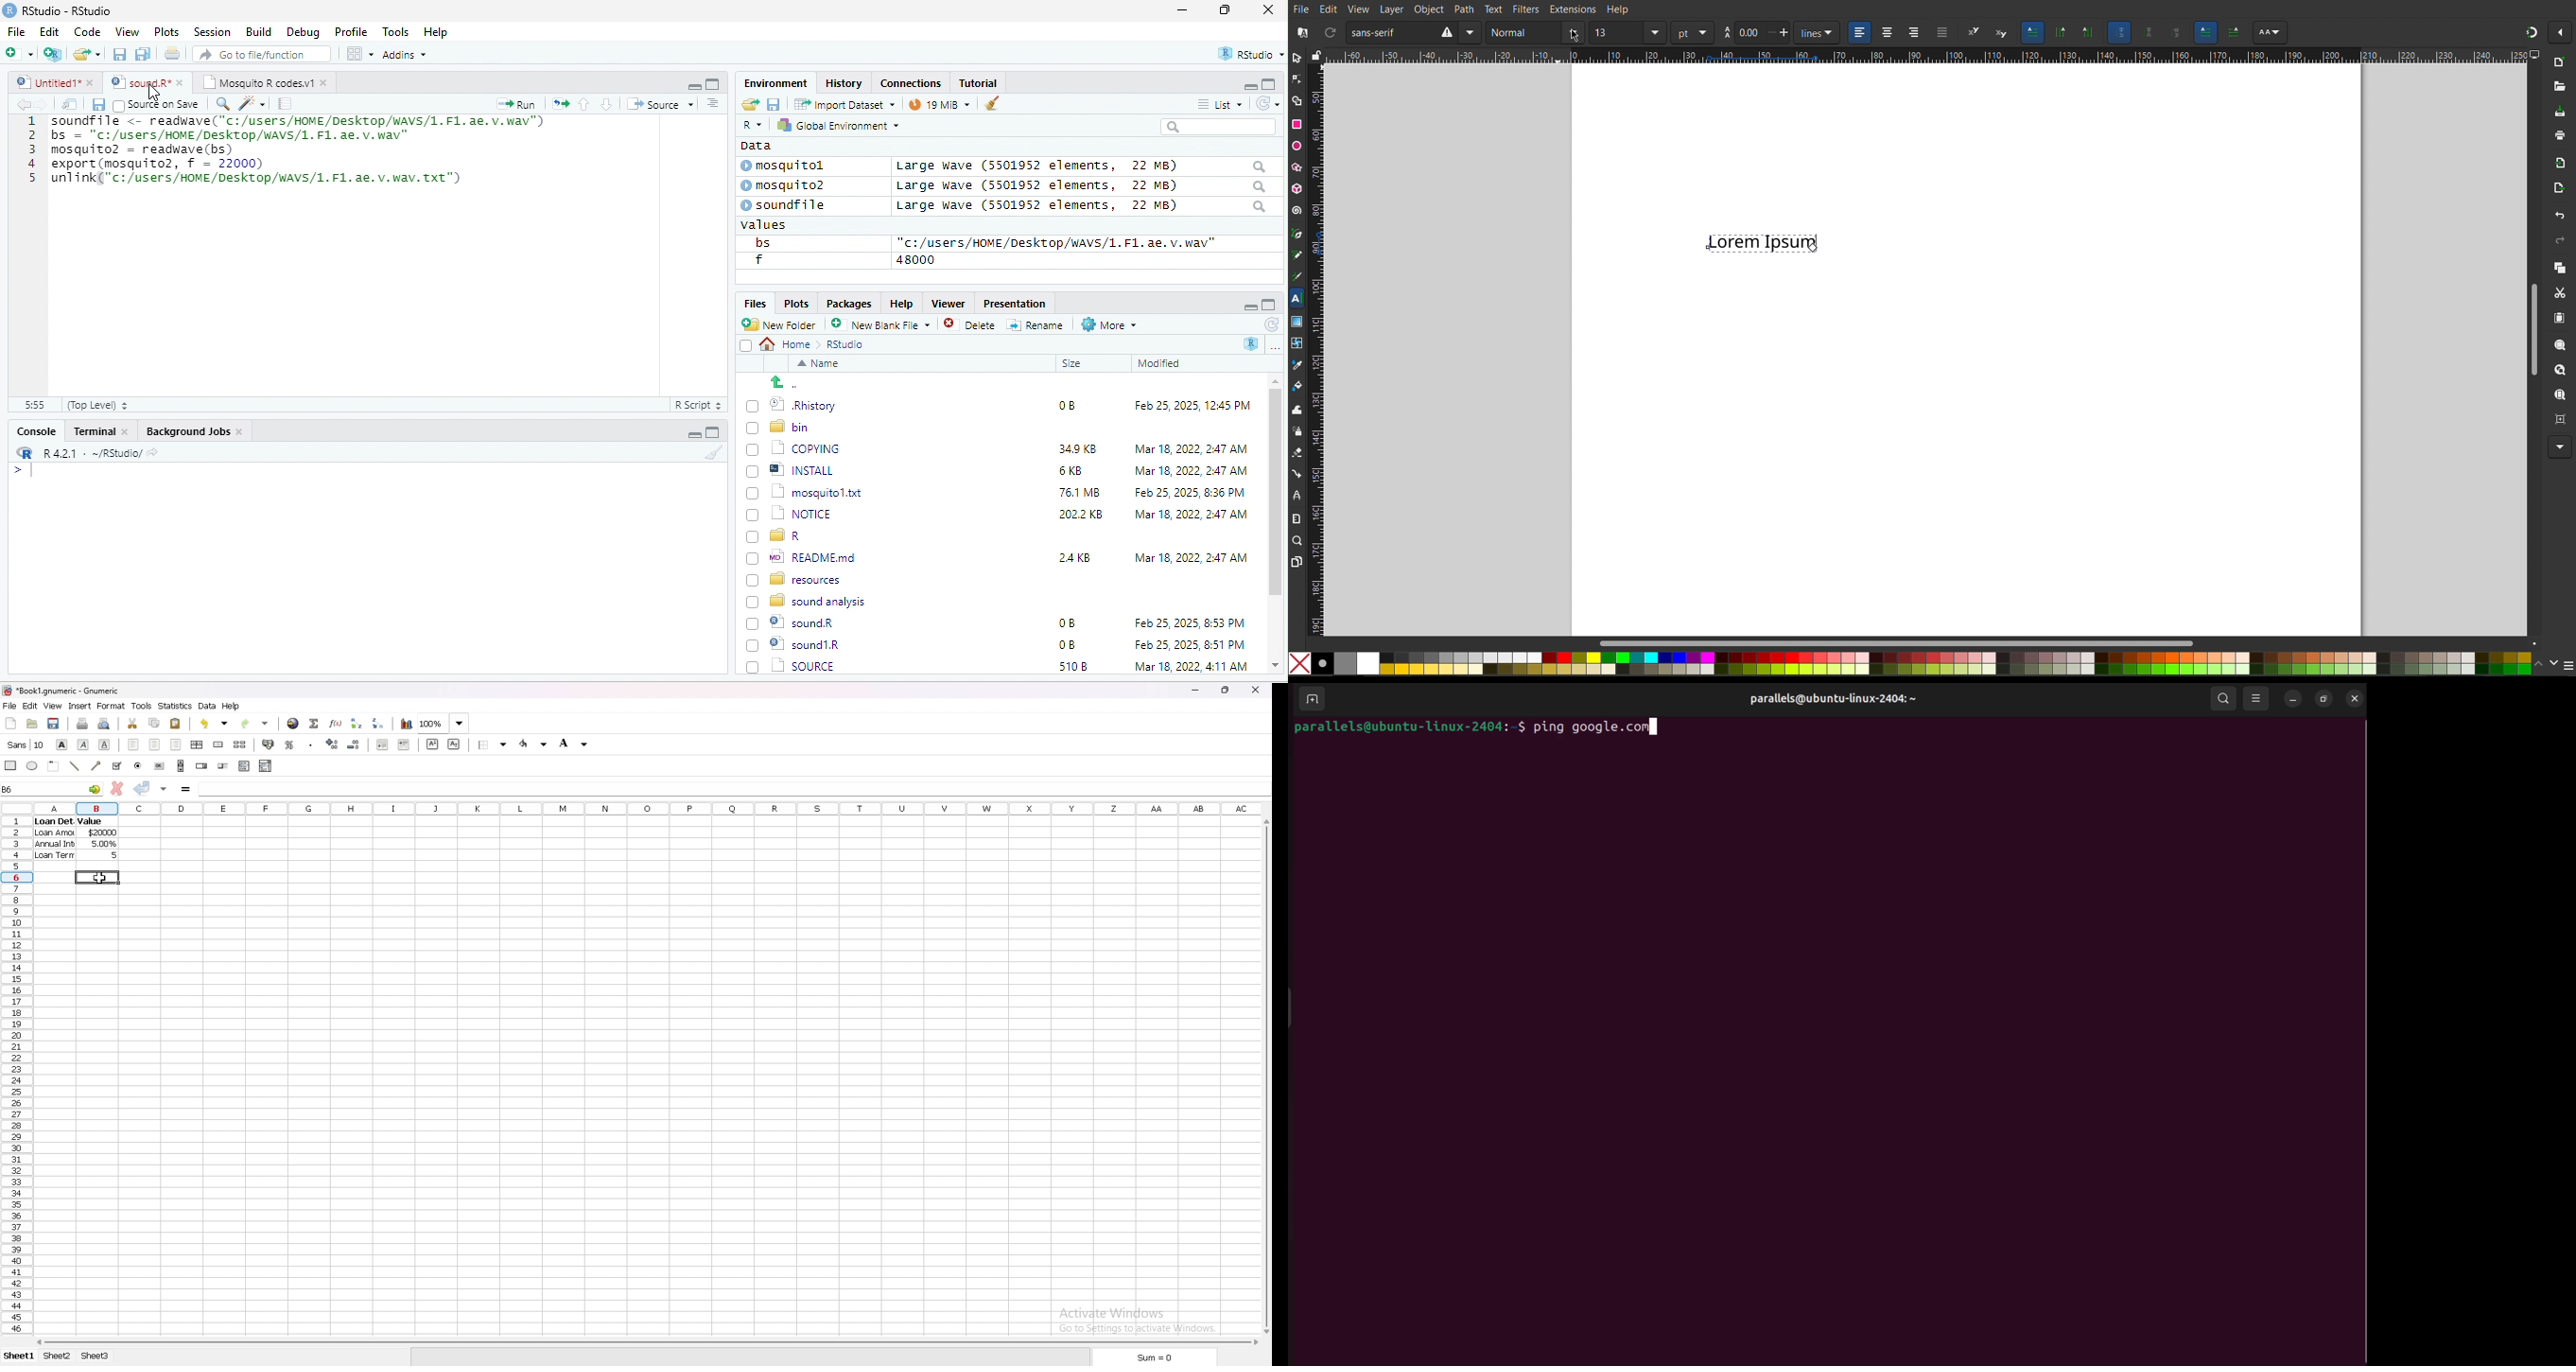 The height and width of the screenshot is (1372, 2576). Describe the element at coordinates (712, 102) in the screenshot. I see `sort` at that location.